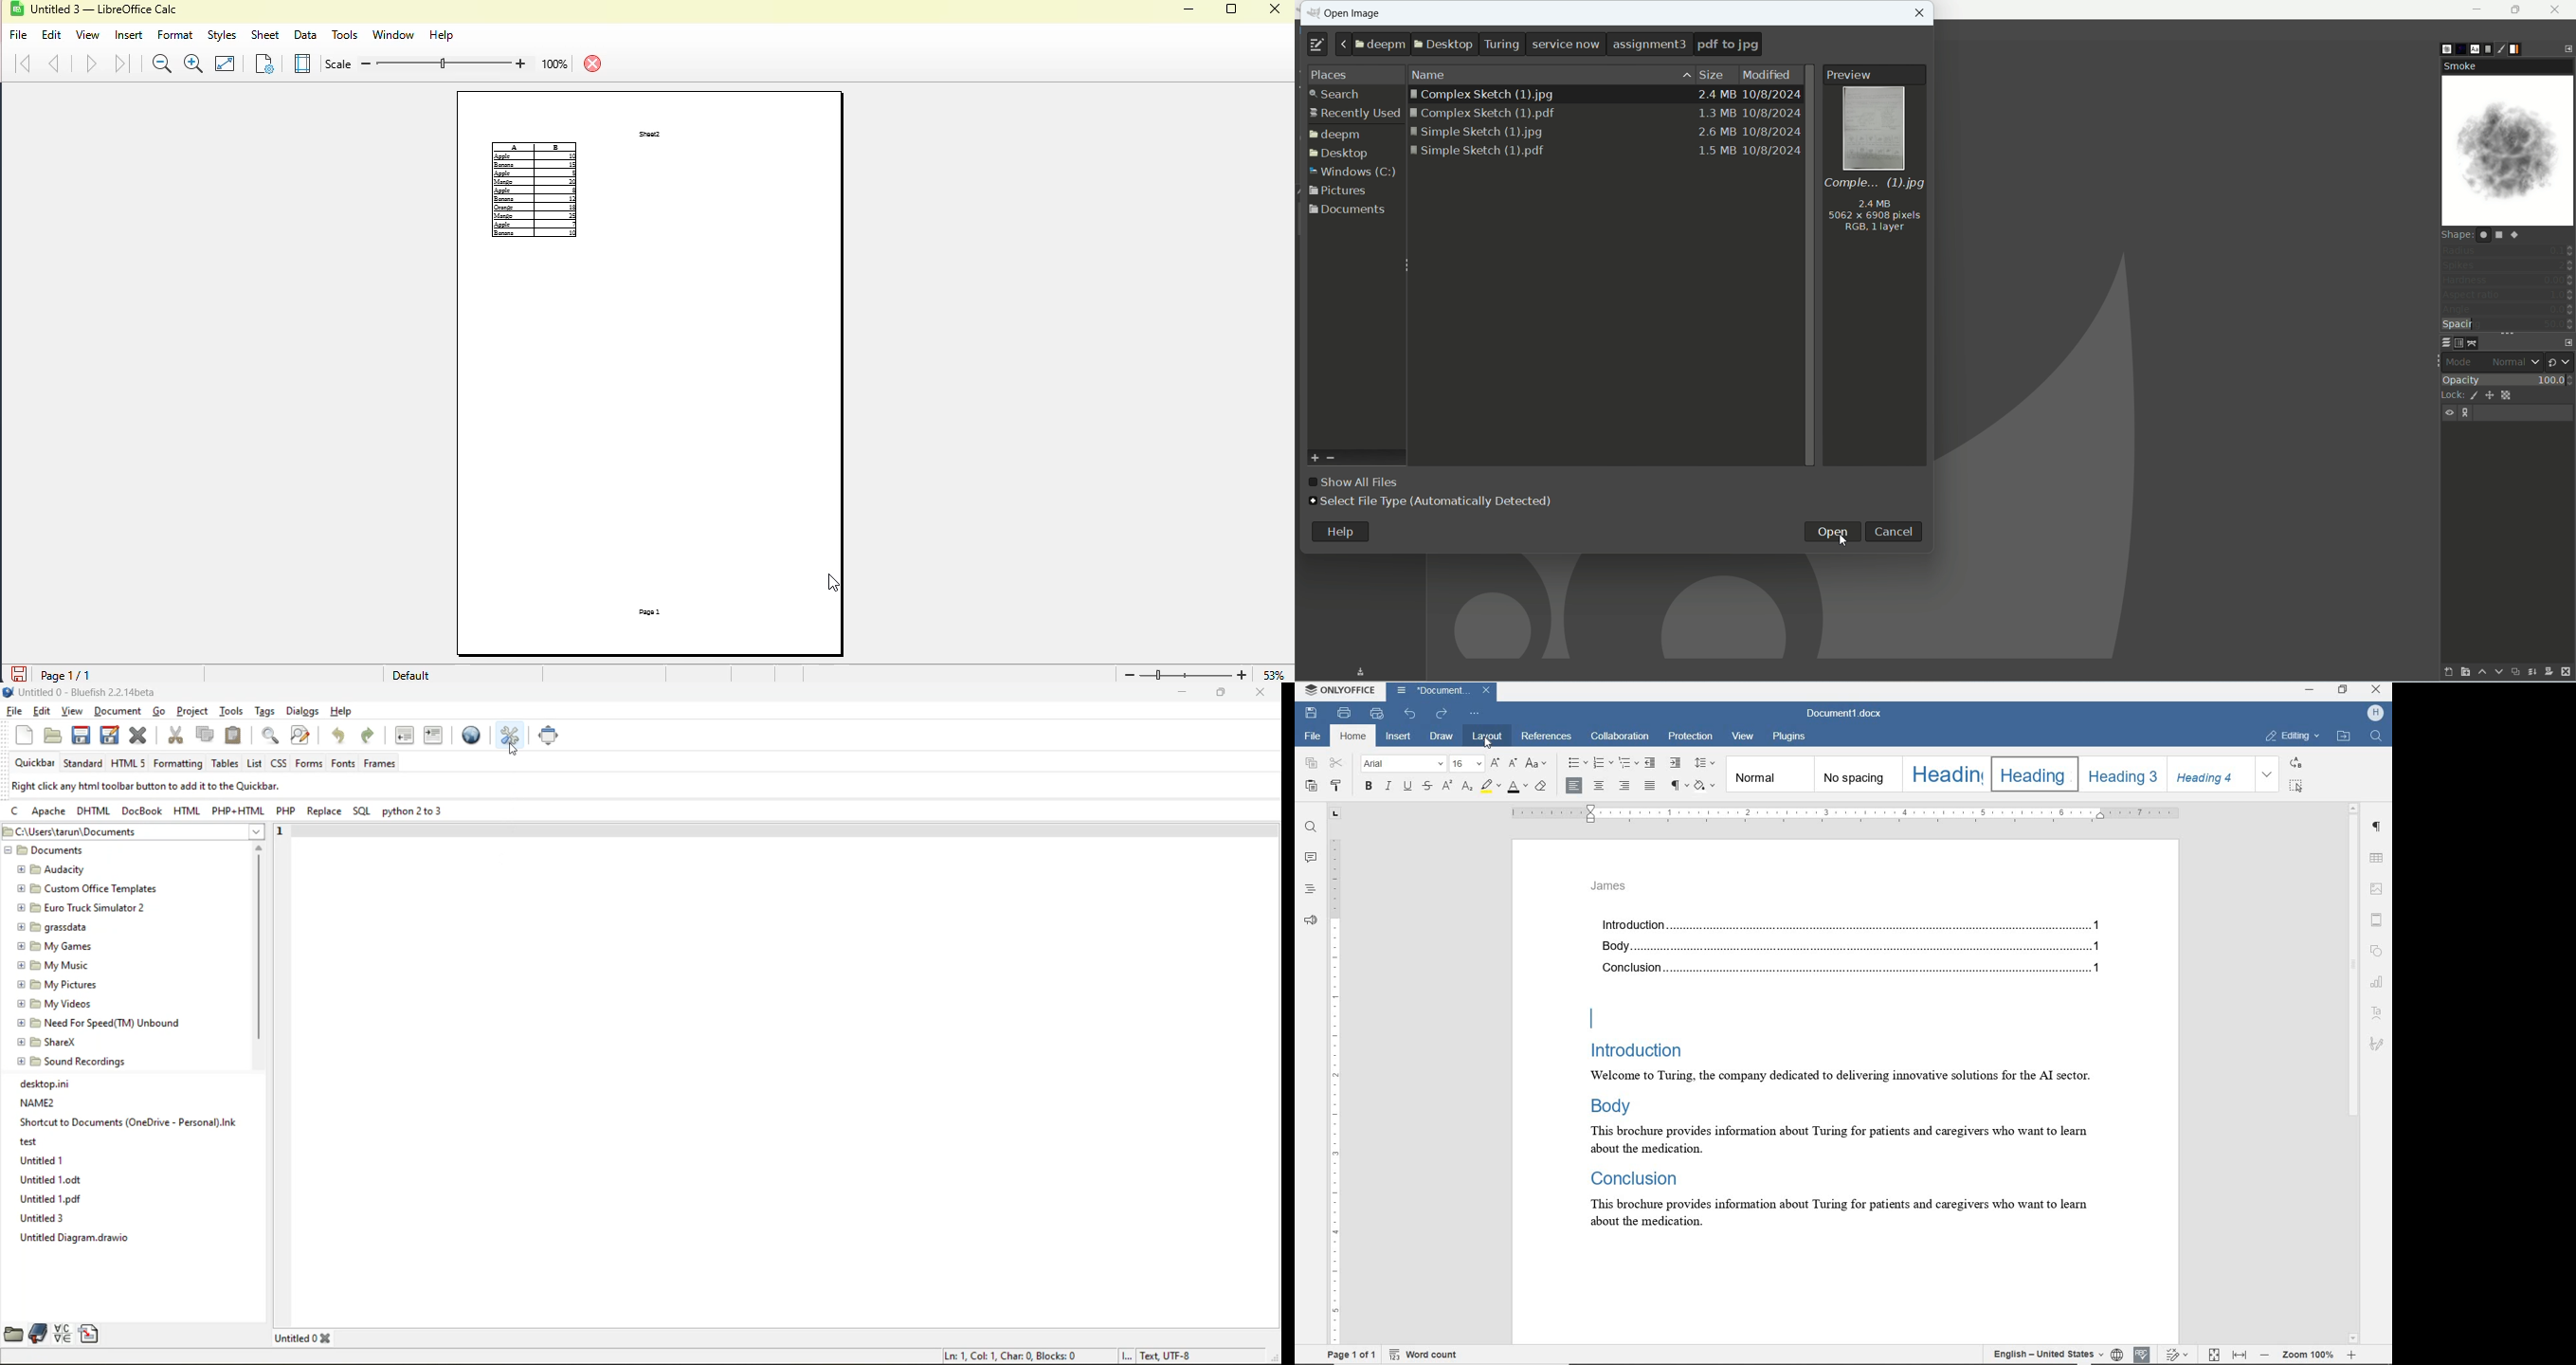  Describe the element at coordinates (1857, 774) in the screenshot. I see `NO SPACING` at that location.